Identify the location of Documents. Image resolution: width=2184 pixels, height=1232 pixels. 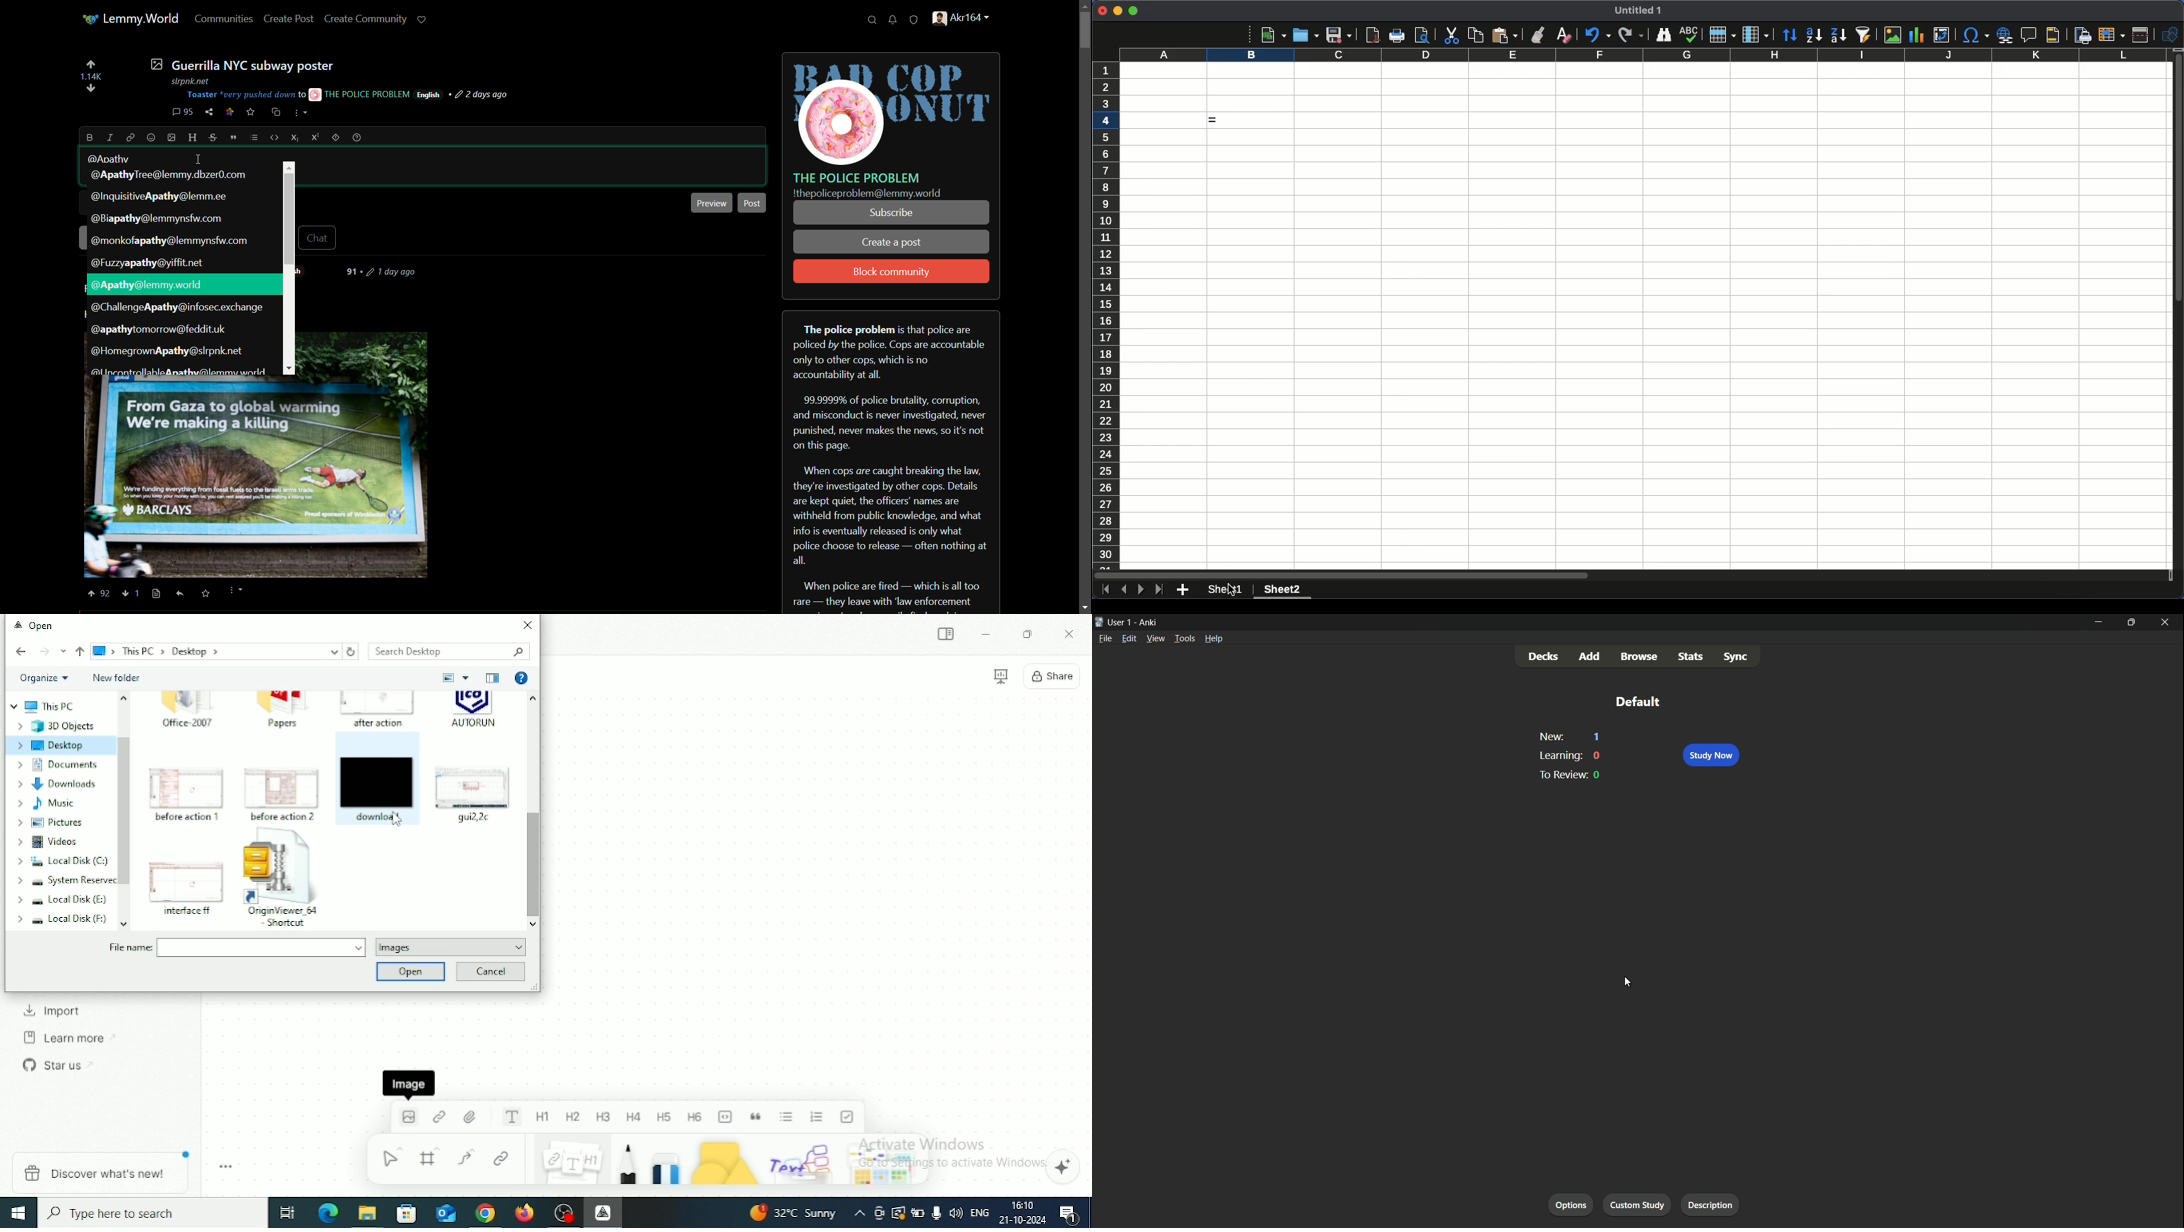
(58, 765).